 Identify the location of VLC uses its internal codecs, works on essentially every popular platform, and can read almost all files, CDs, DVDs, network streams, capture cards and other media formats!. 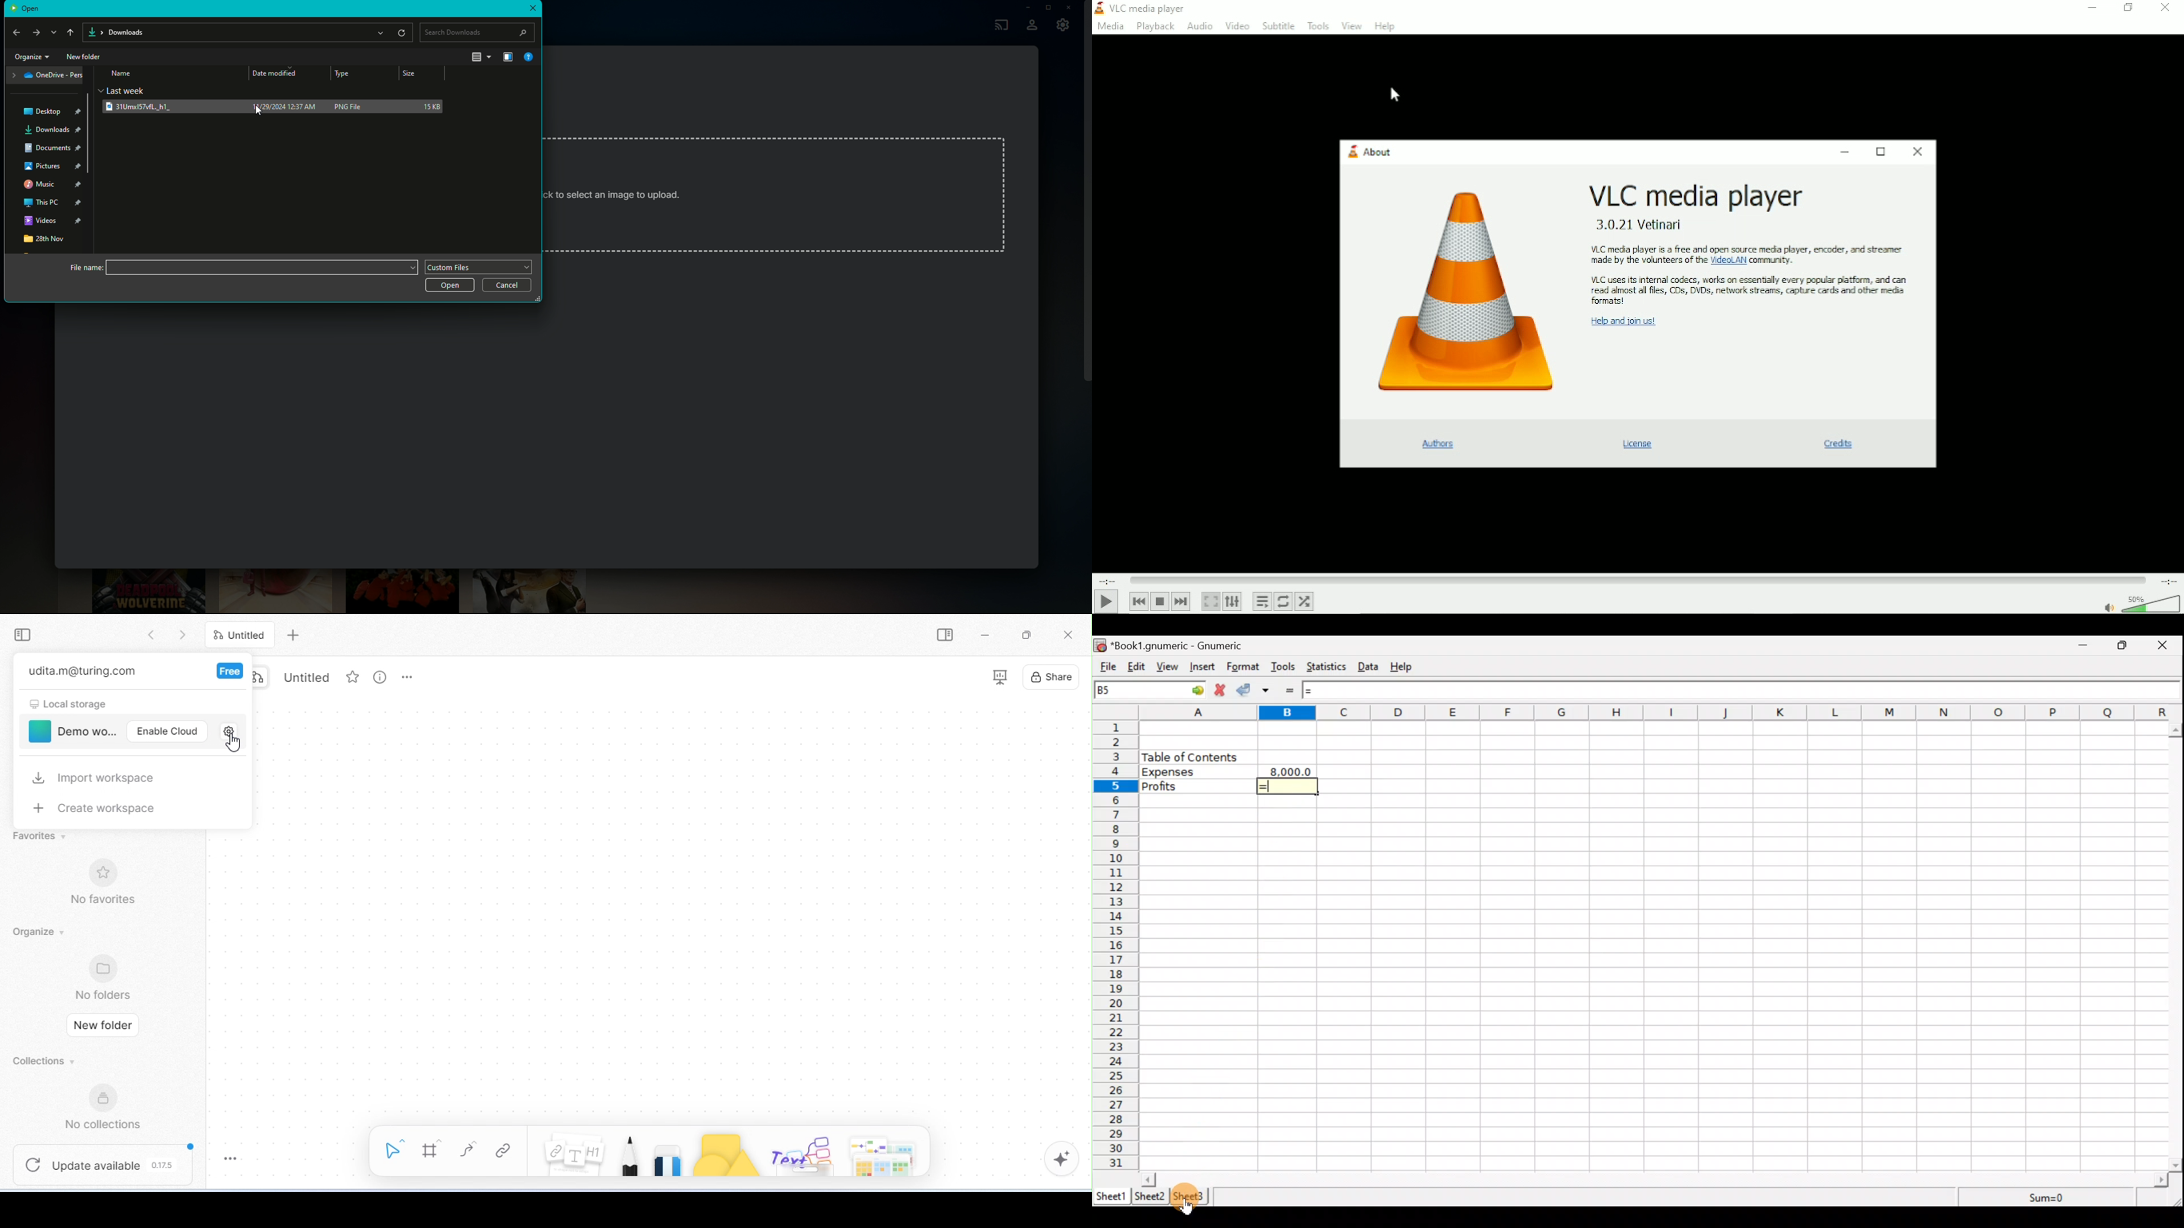
(1751, 291).